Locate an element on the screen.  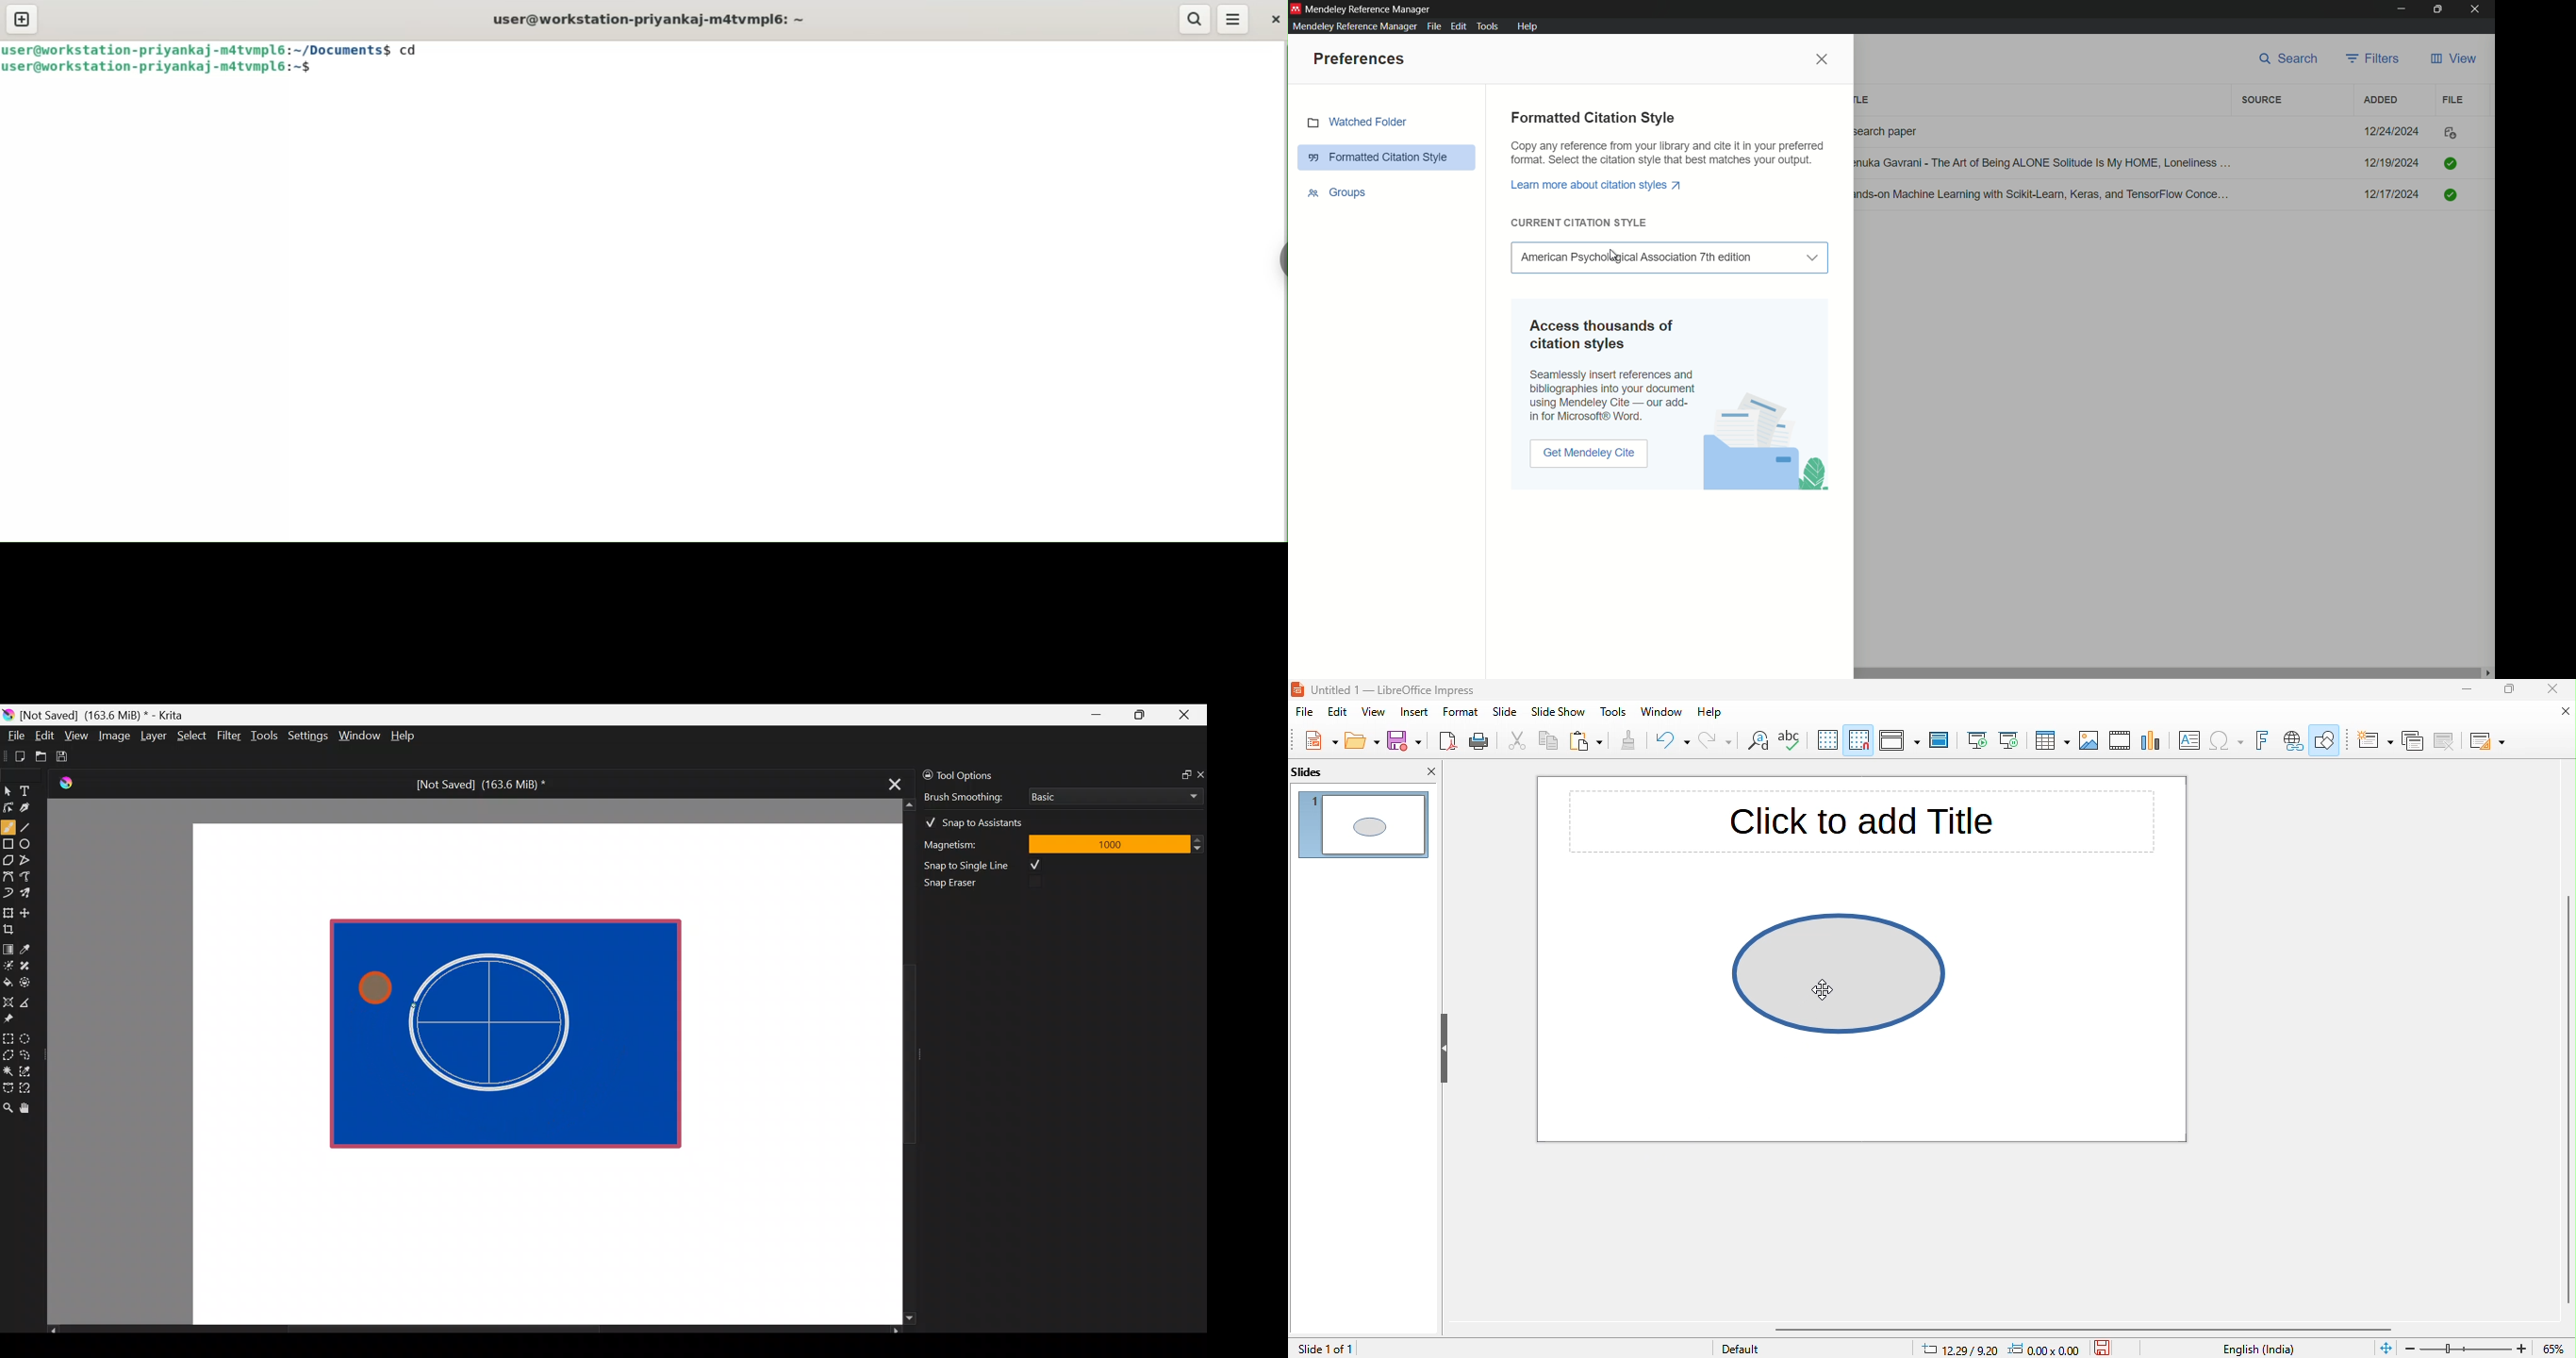
slide 1 is located at coordinates (1365, 824).